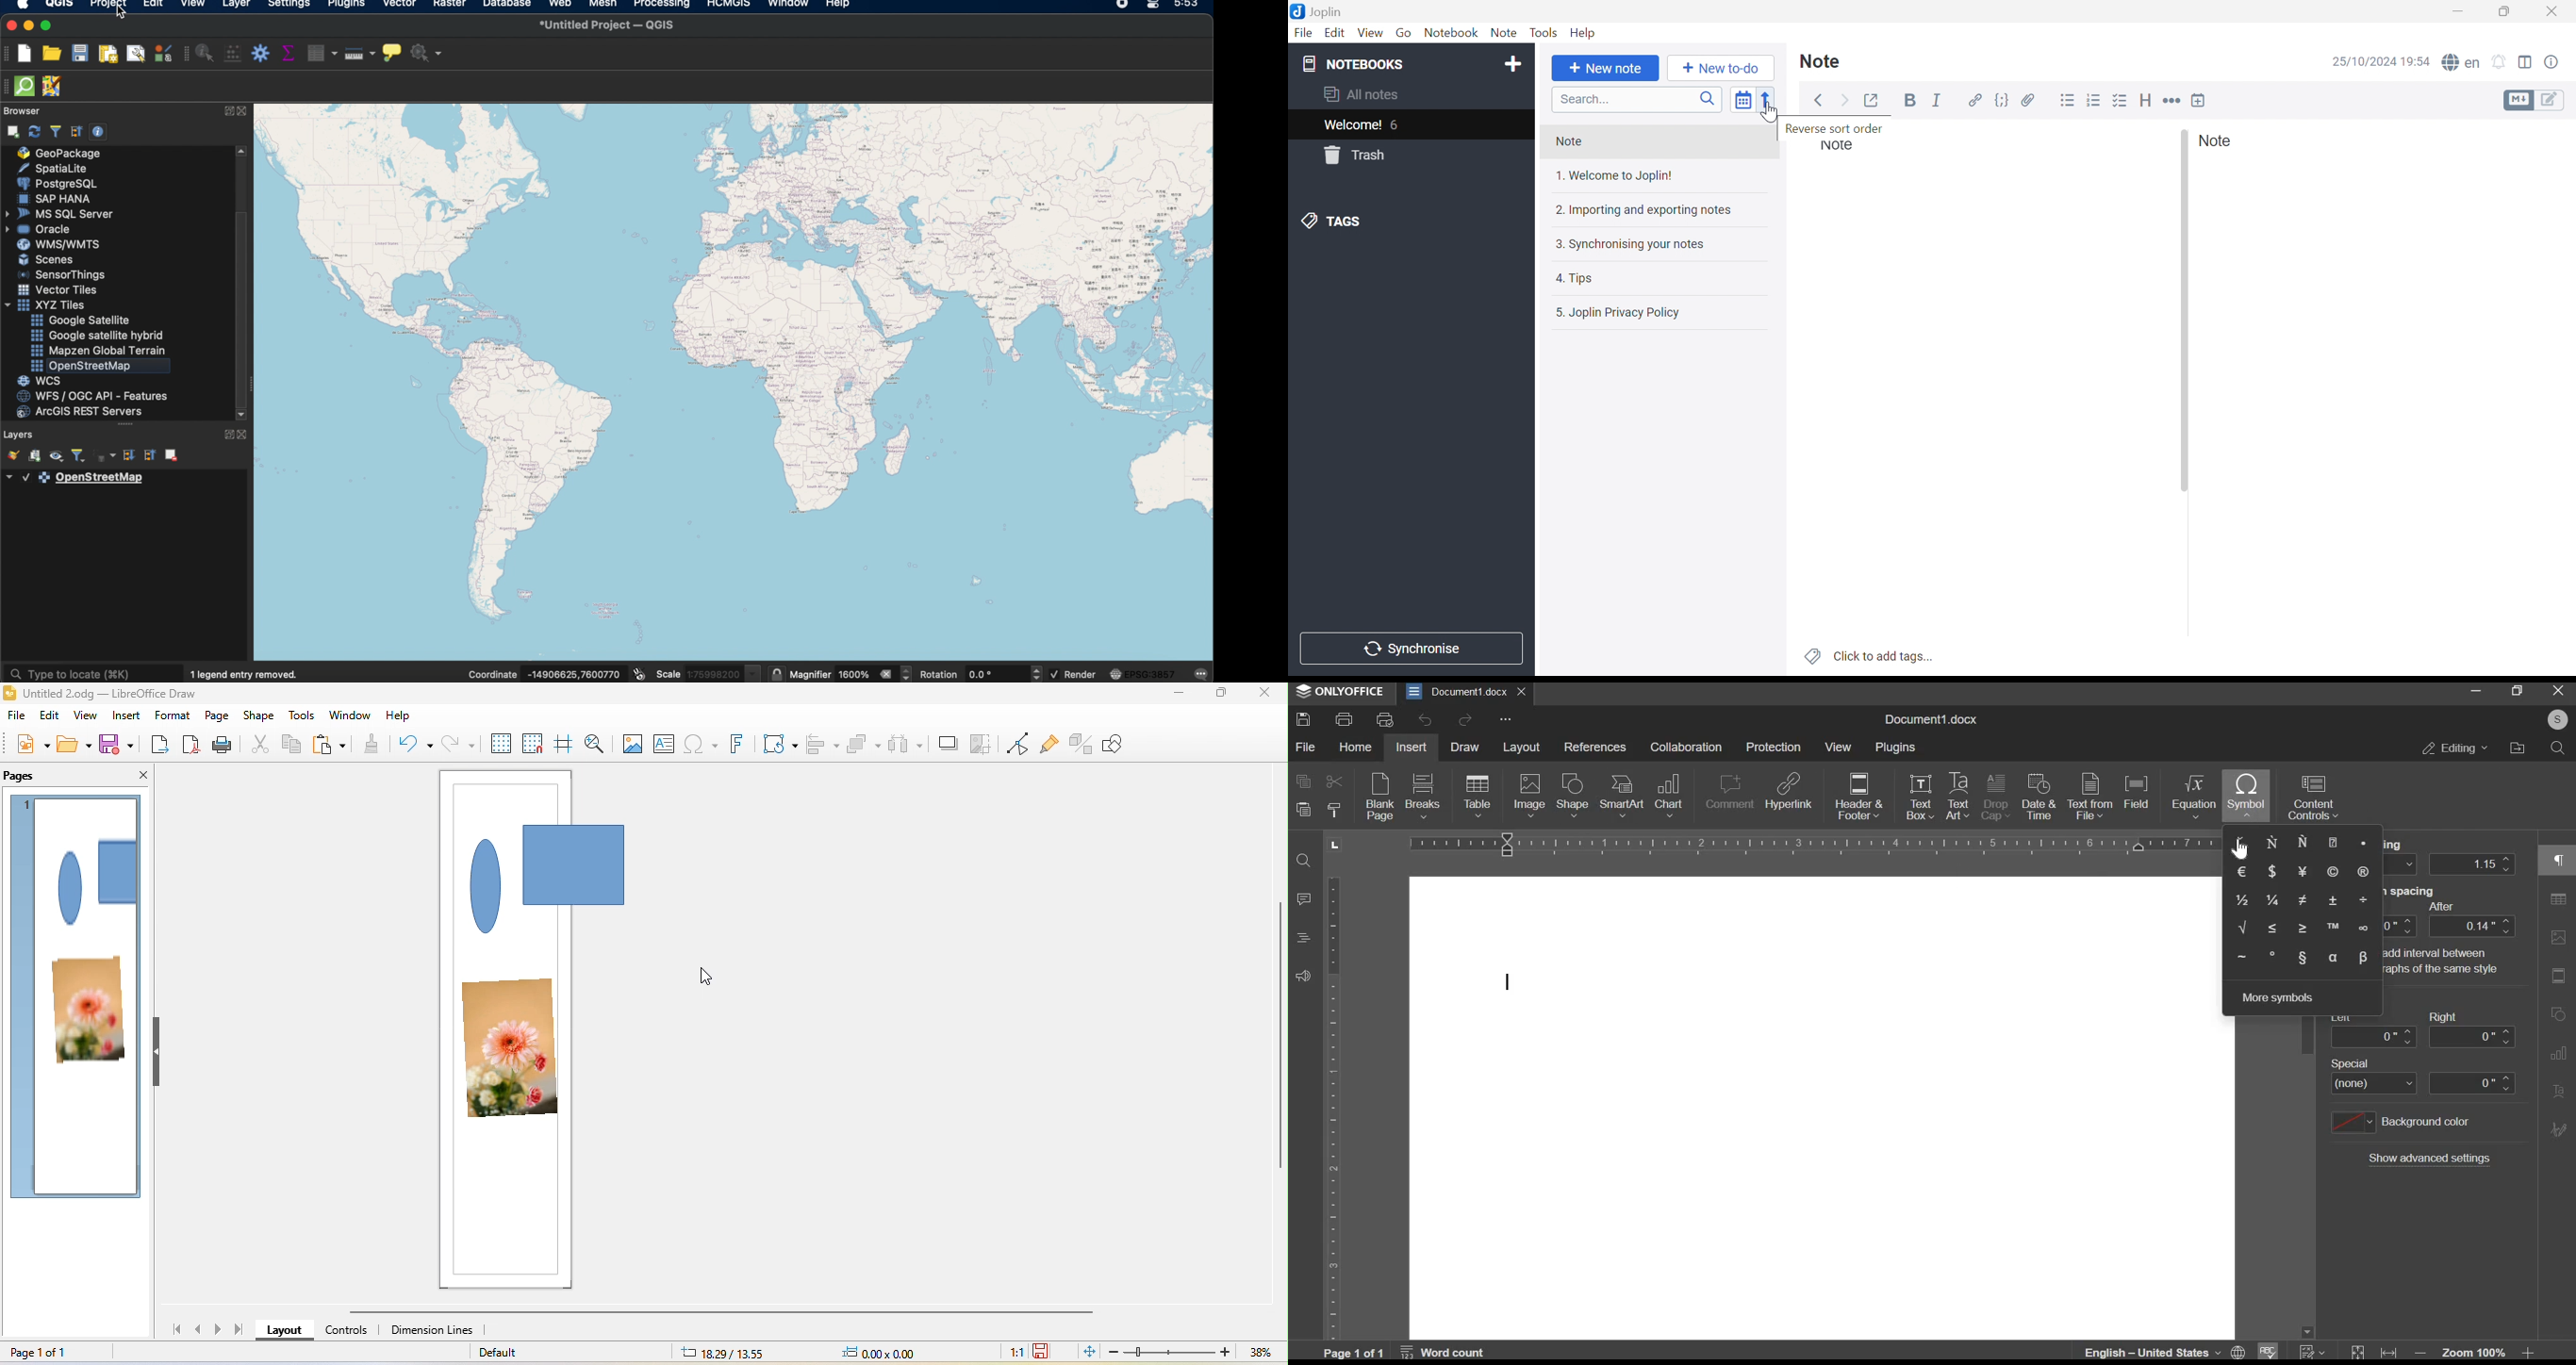  I want to click on + New note, so click(1605, 70).